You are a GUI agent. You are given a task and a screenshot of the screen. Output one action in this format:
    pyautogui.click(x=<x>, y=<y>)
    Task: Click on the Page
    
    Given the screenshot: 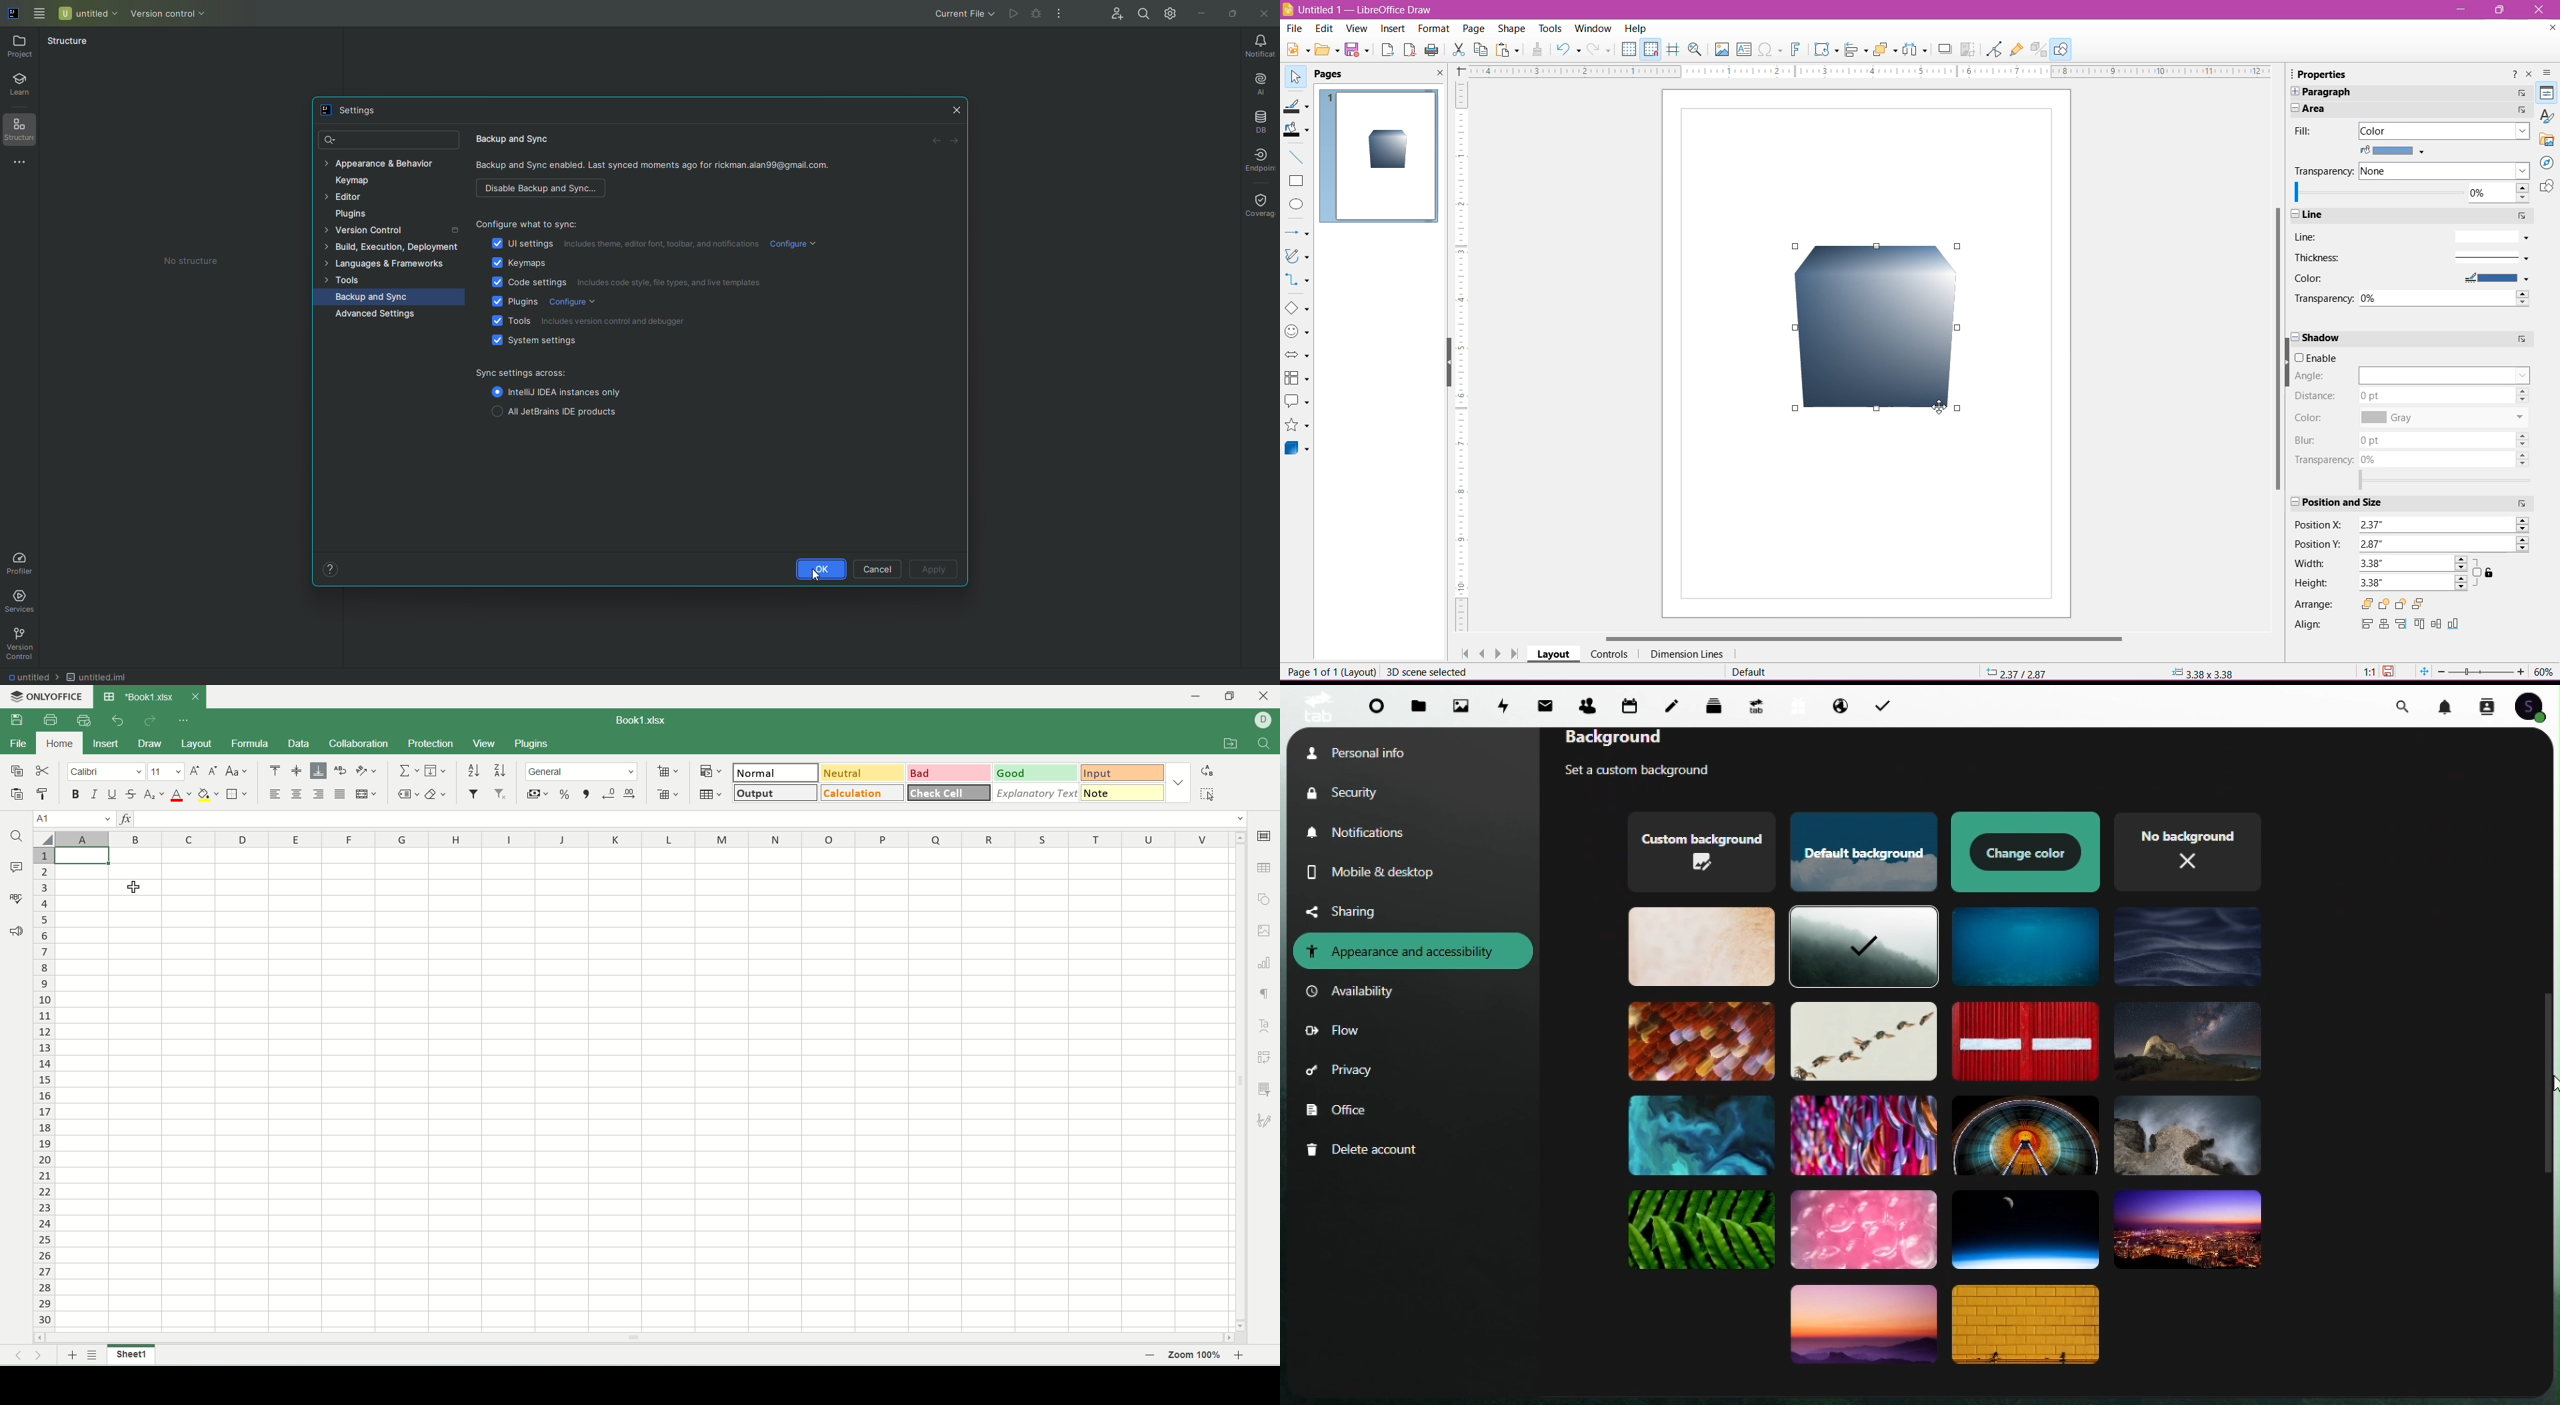 What is the action you would take?
    pyautogui.click(x=1337, y=75)
    